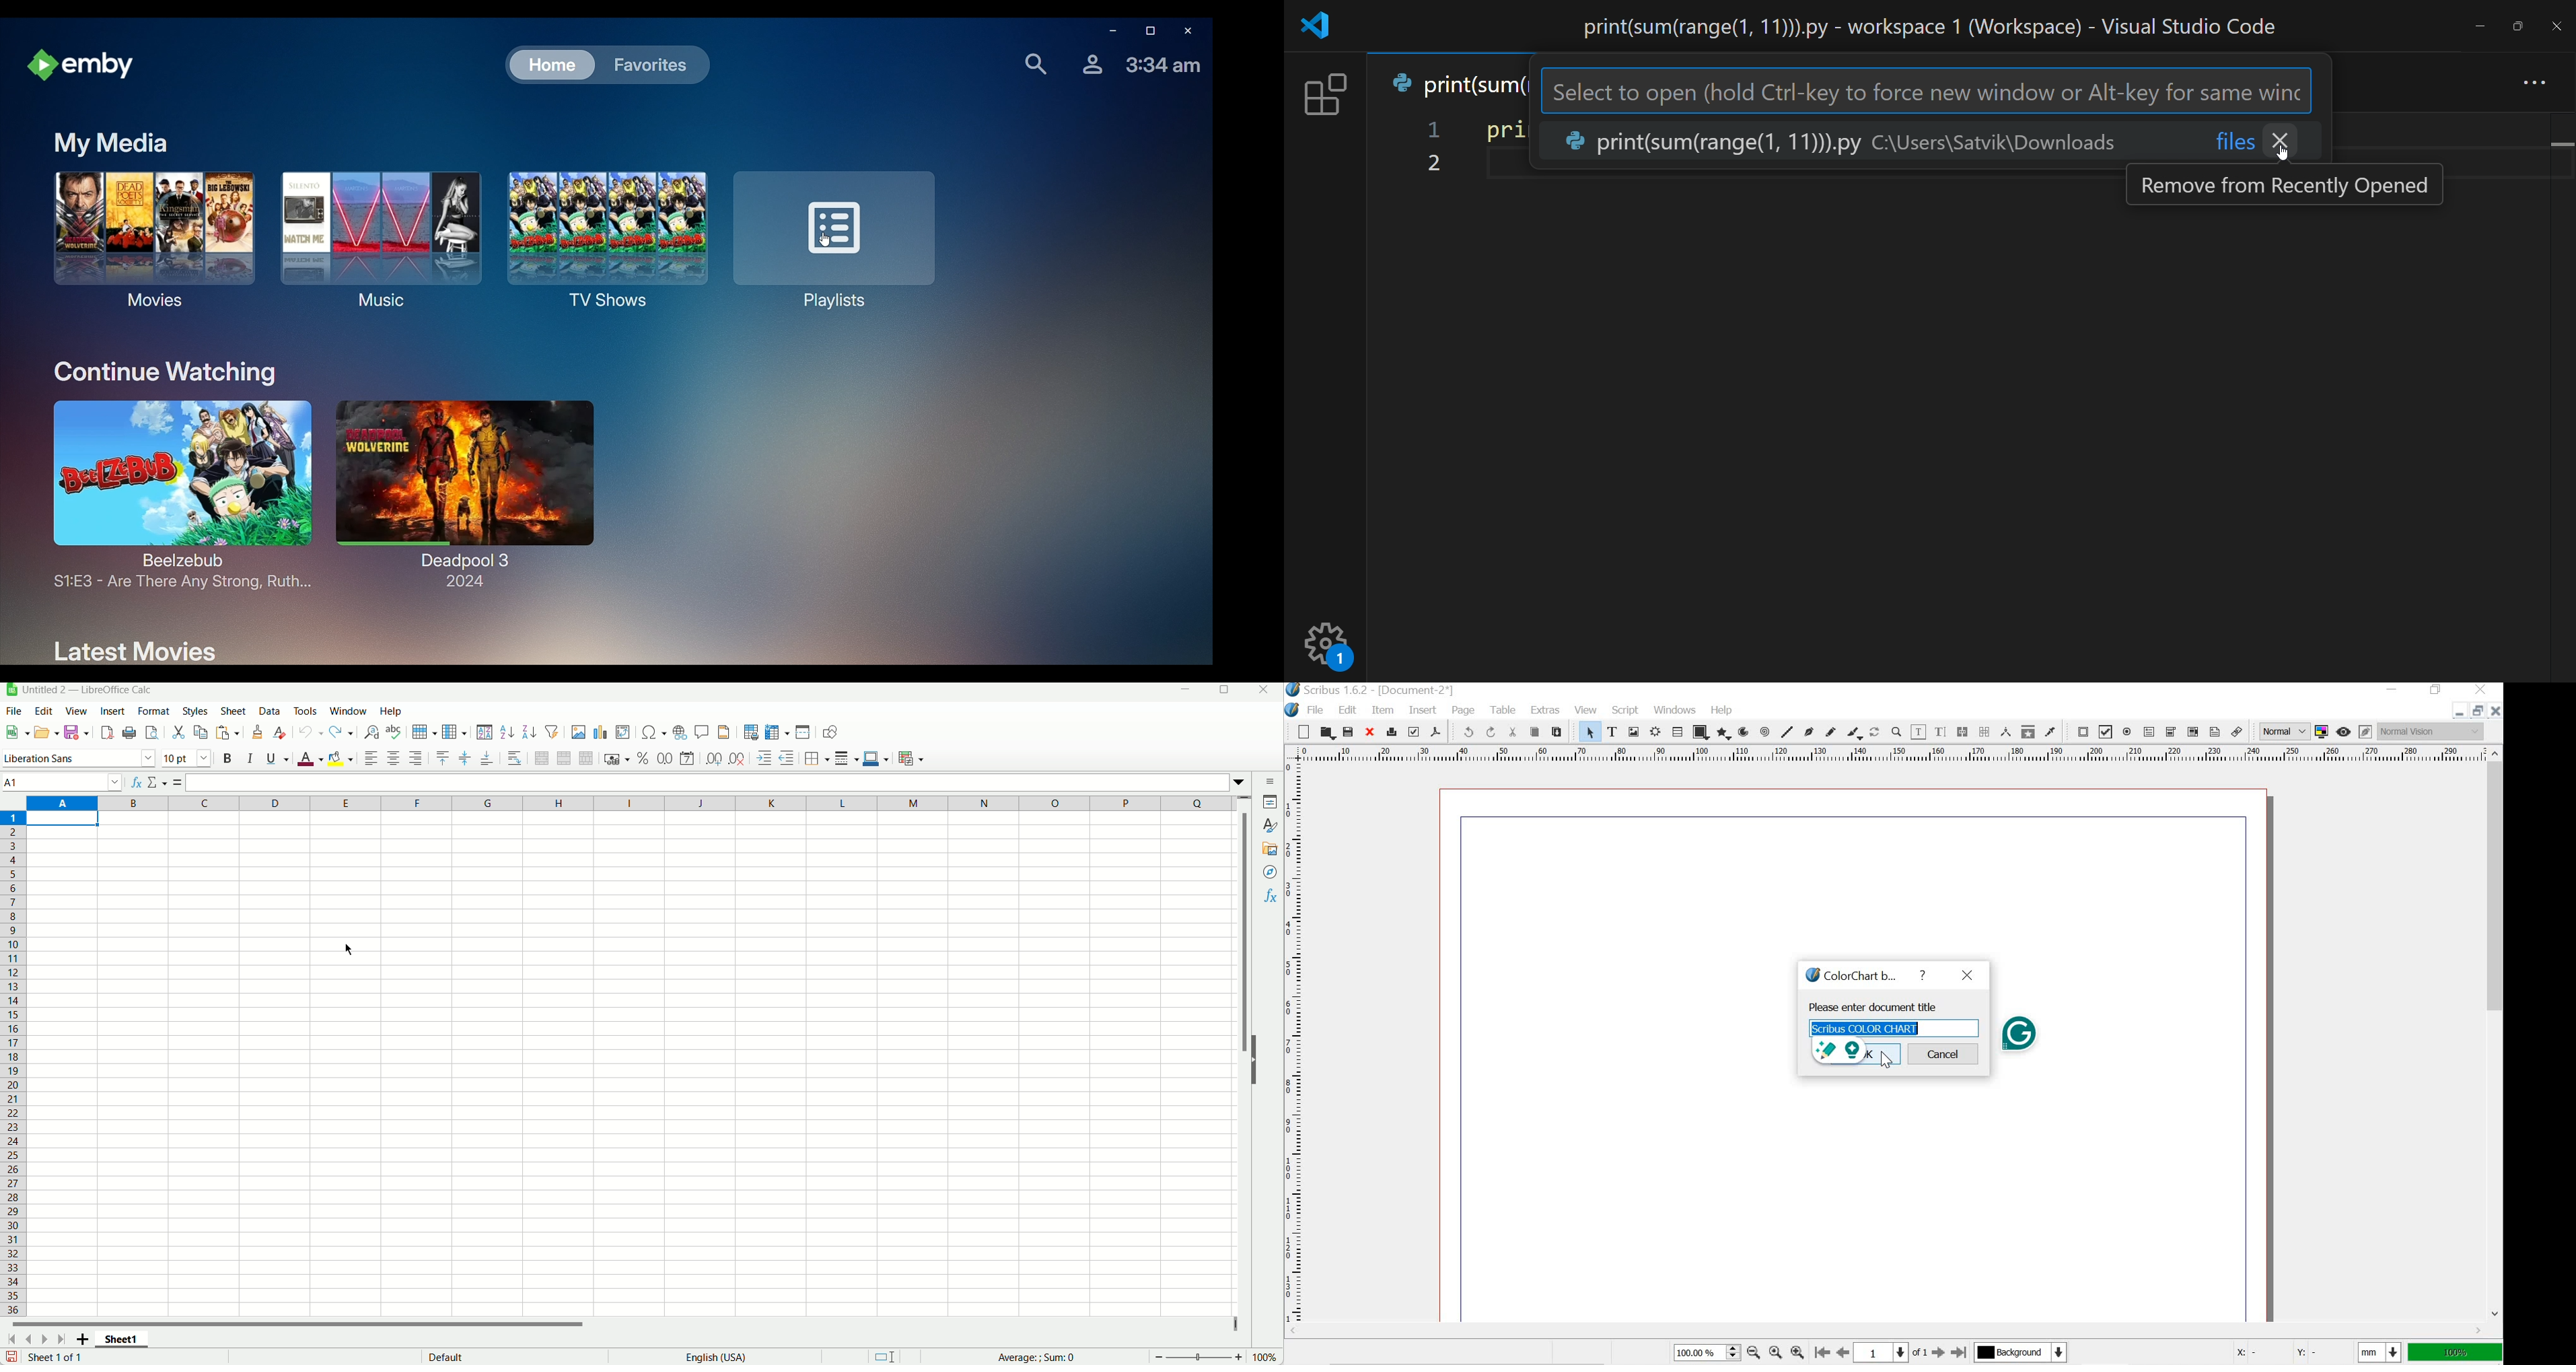 This screenshot has width=2576, height=1372. I want to click on Open, so click(47, 733).